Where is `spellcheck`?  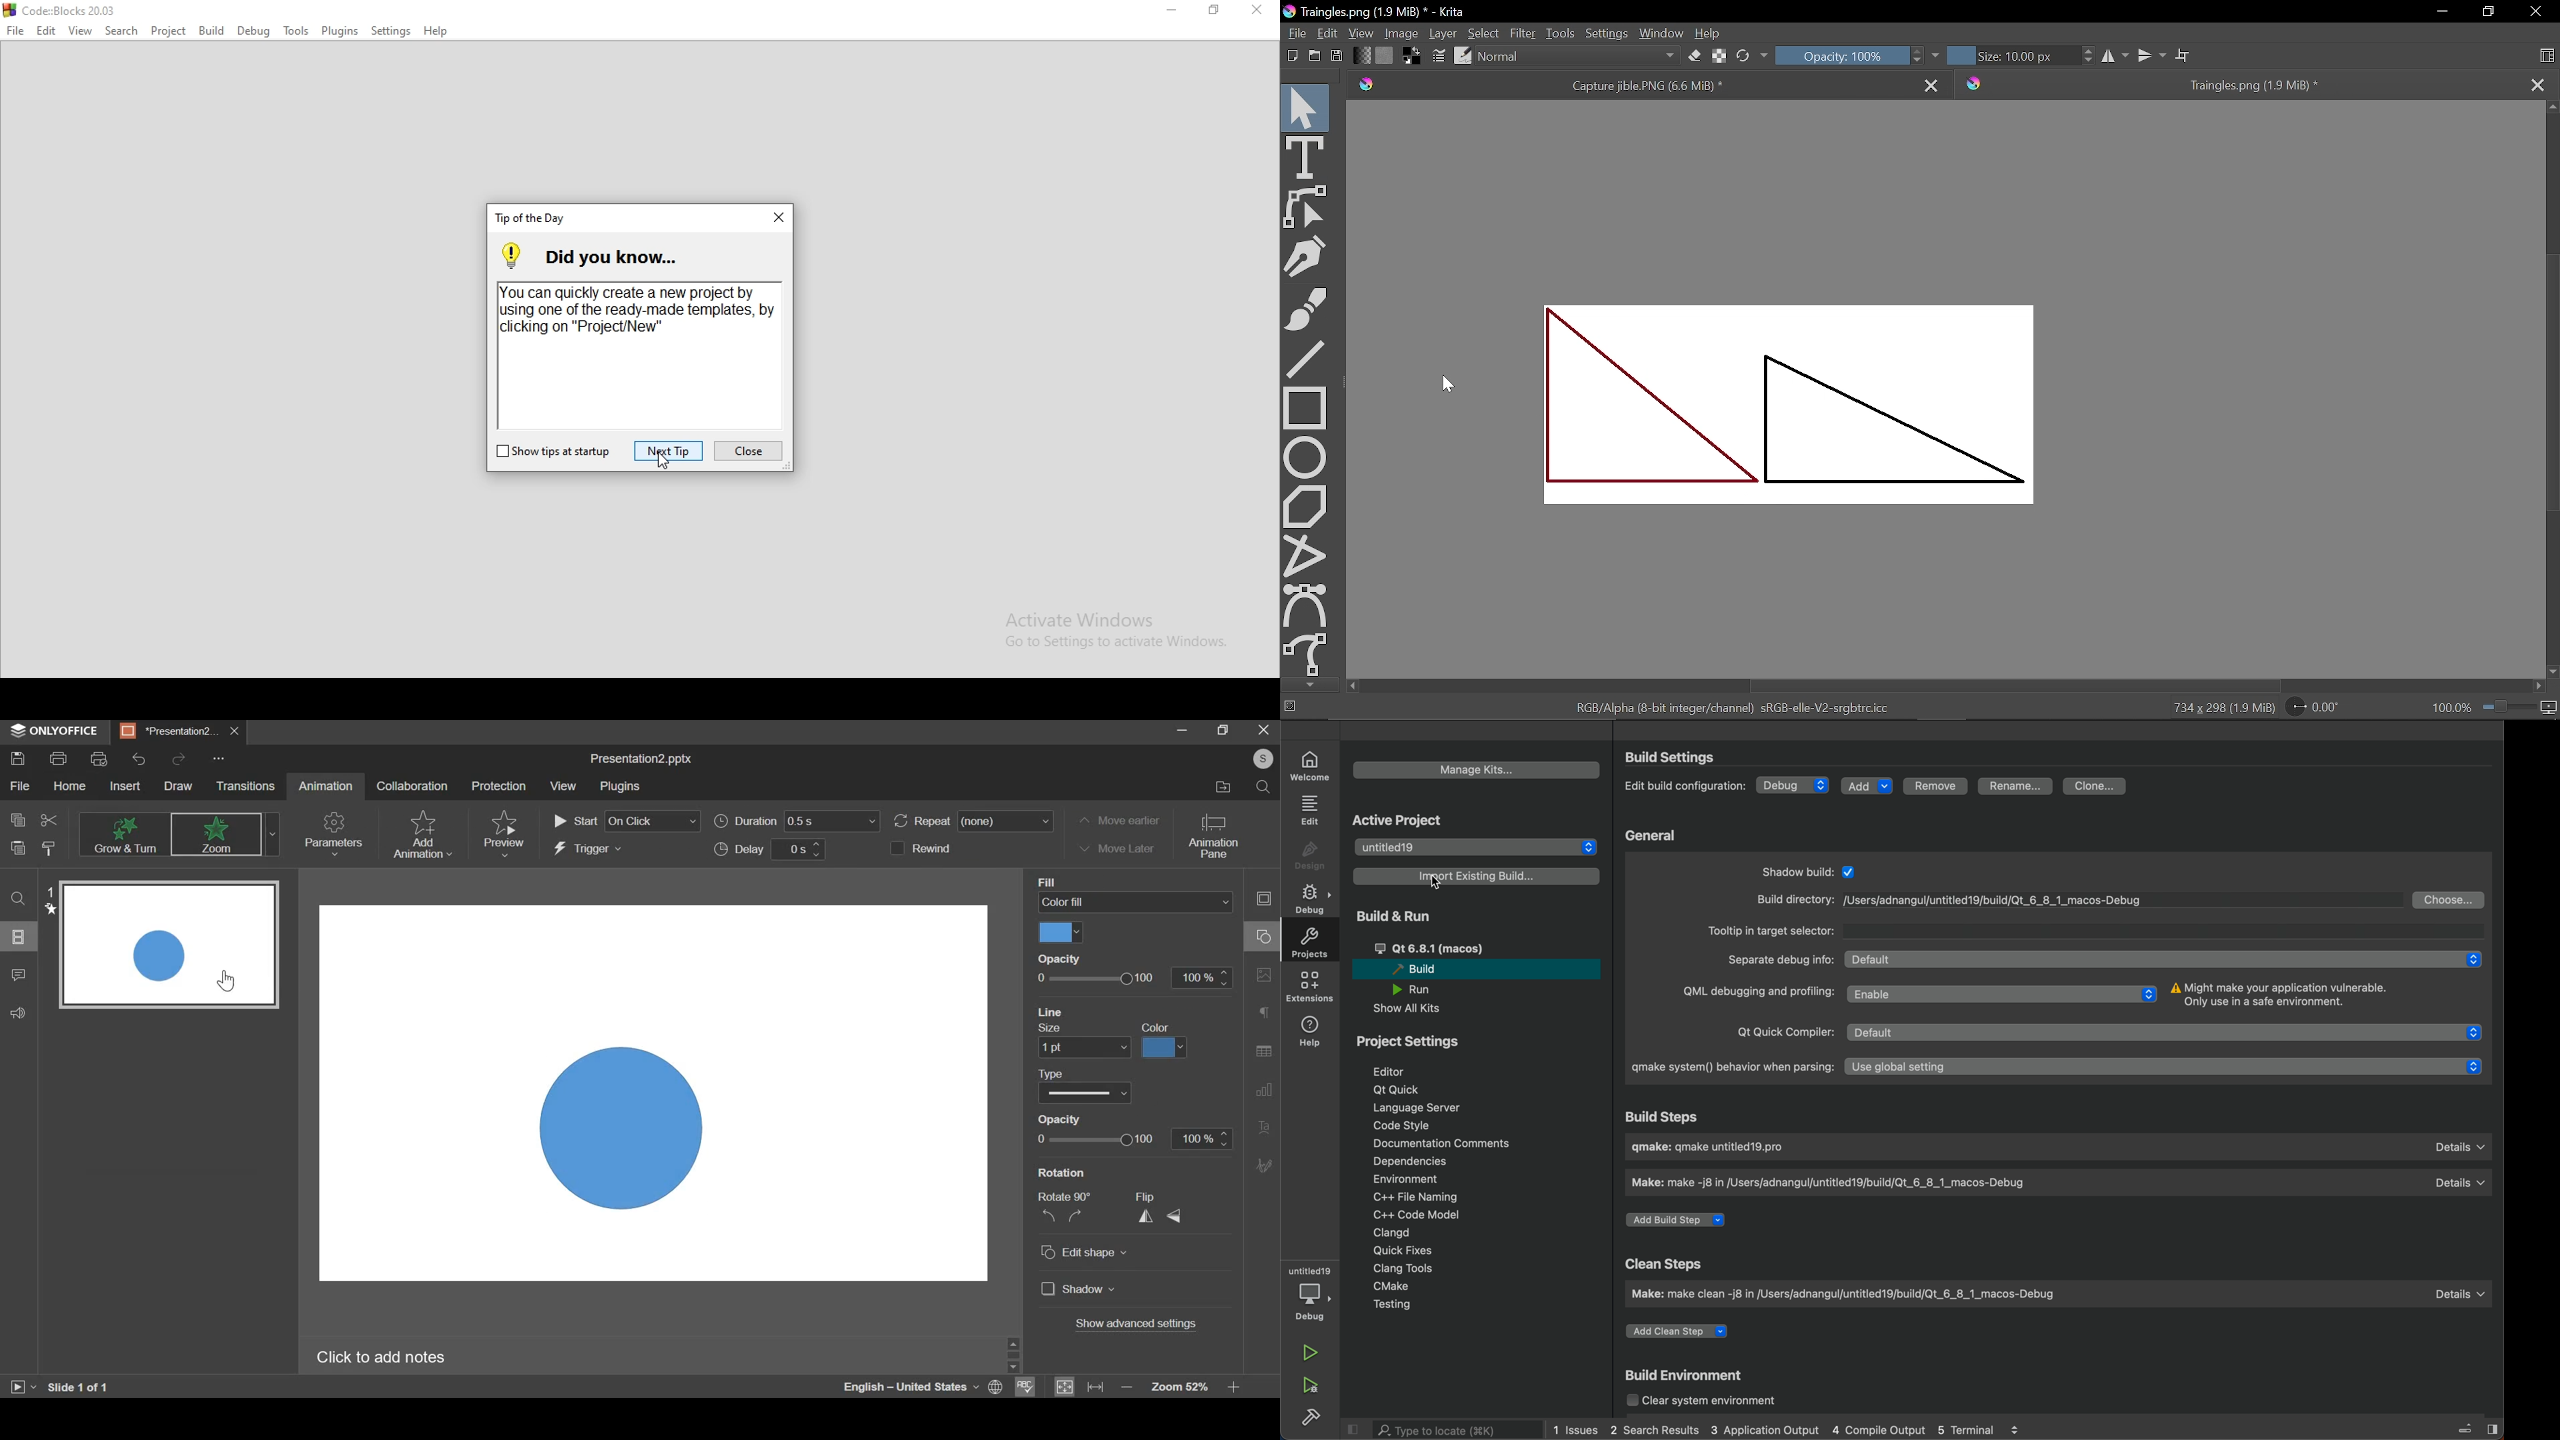
spellcheck is located at coordinates (1026, 1385).